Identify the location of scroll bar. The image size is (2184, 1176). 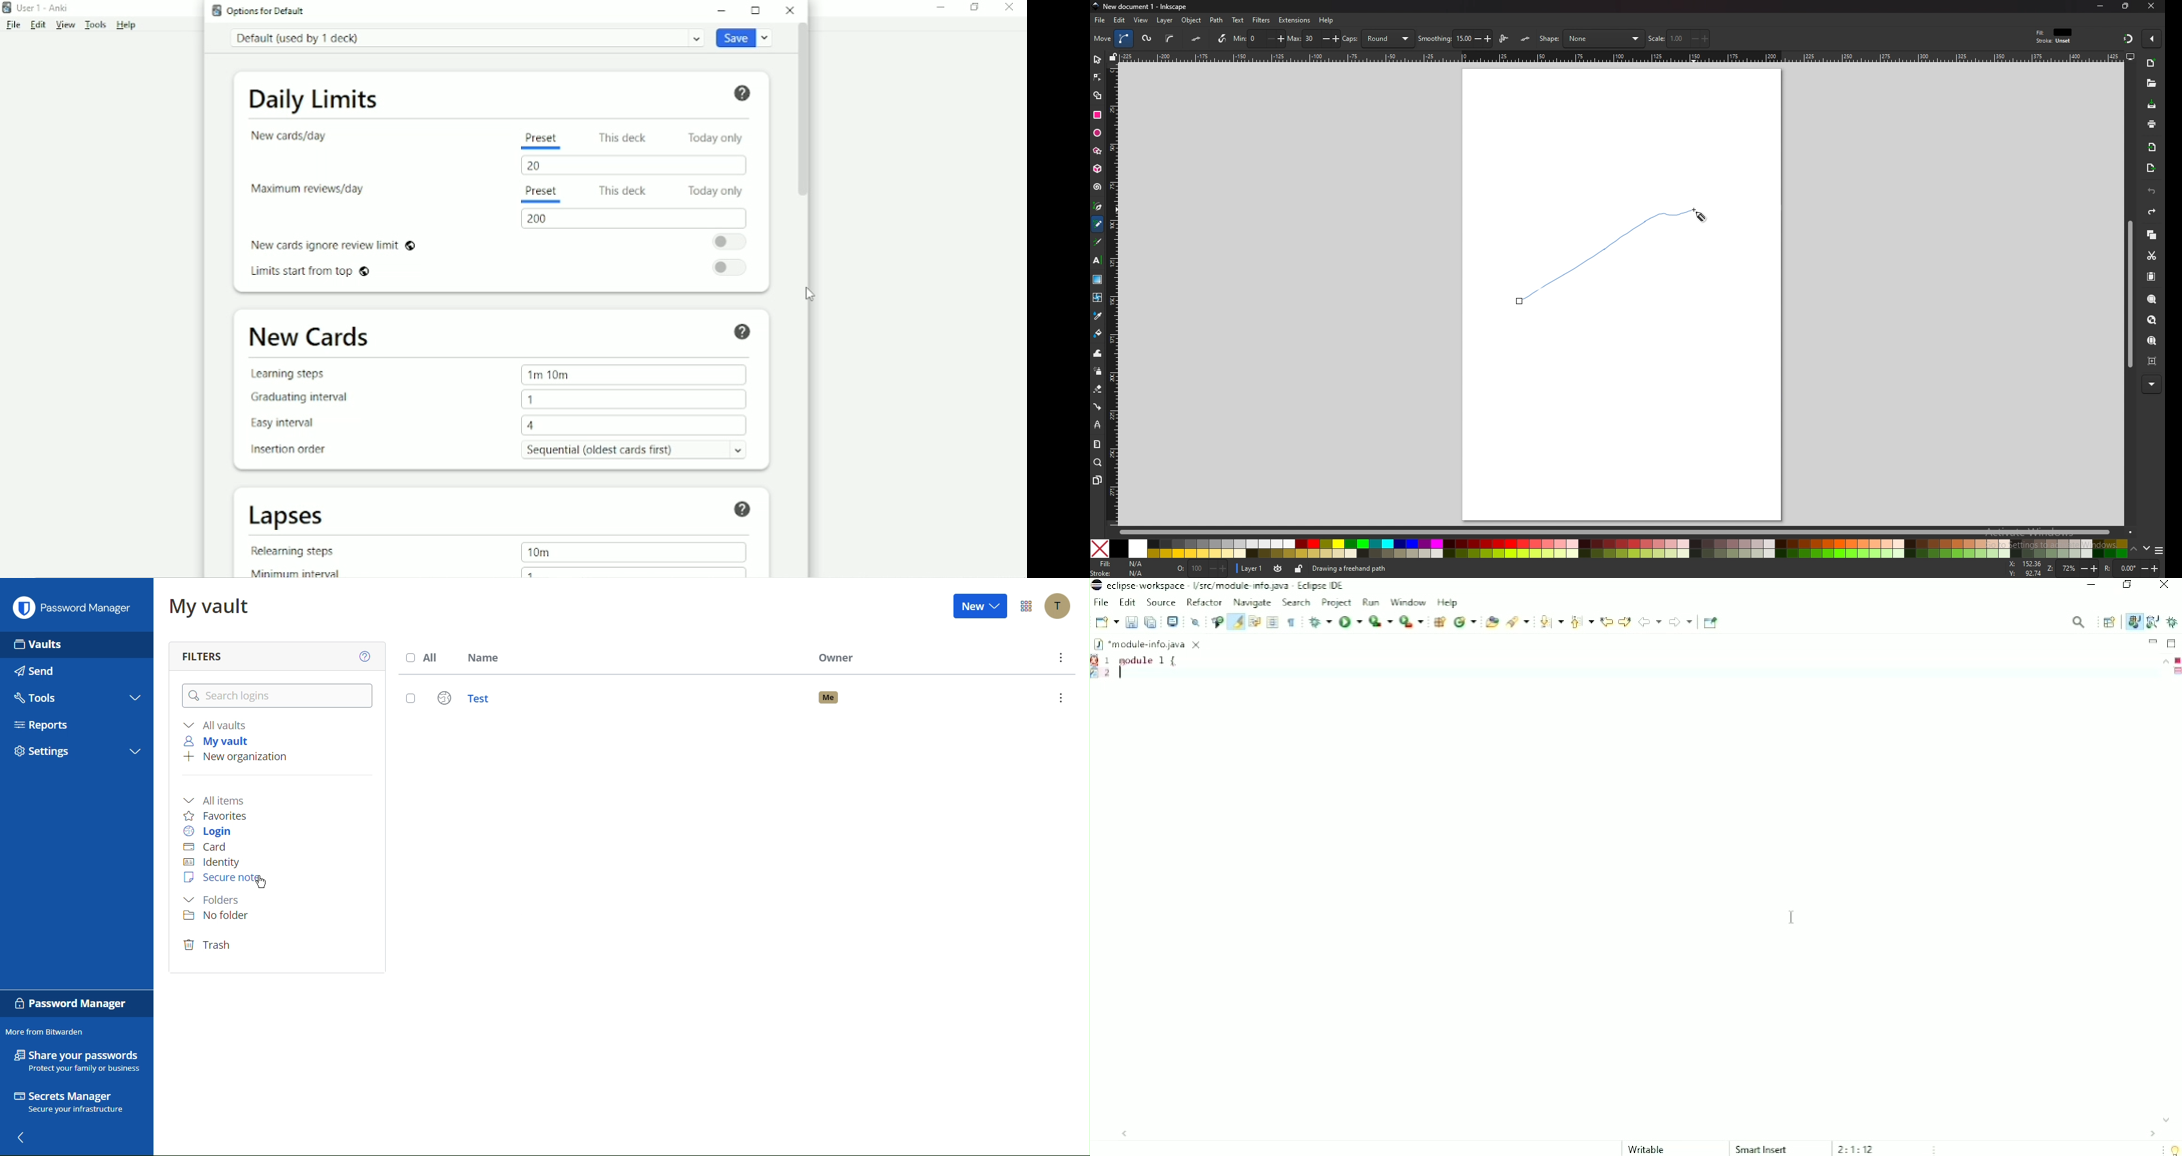
(1626, 533).